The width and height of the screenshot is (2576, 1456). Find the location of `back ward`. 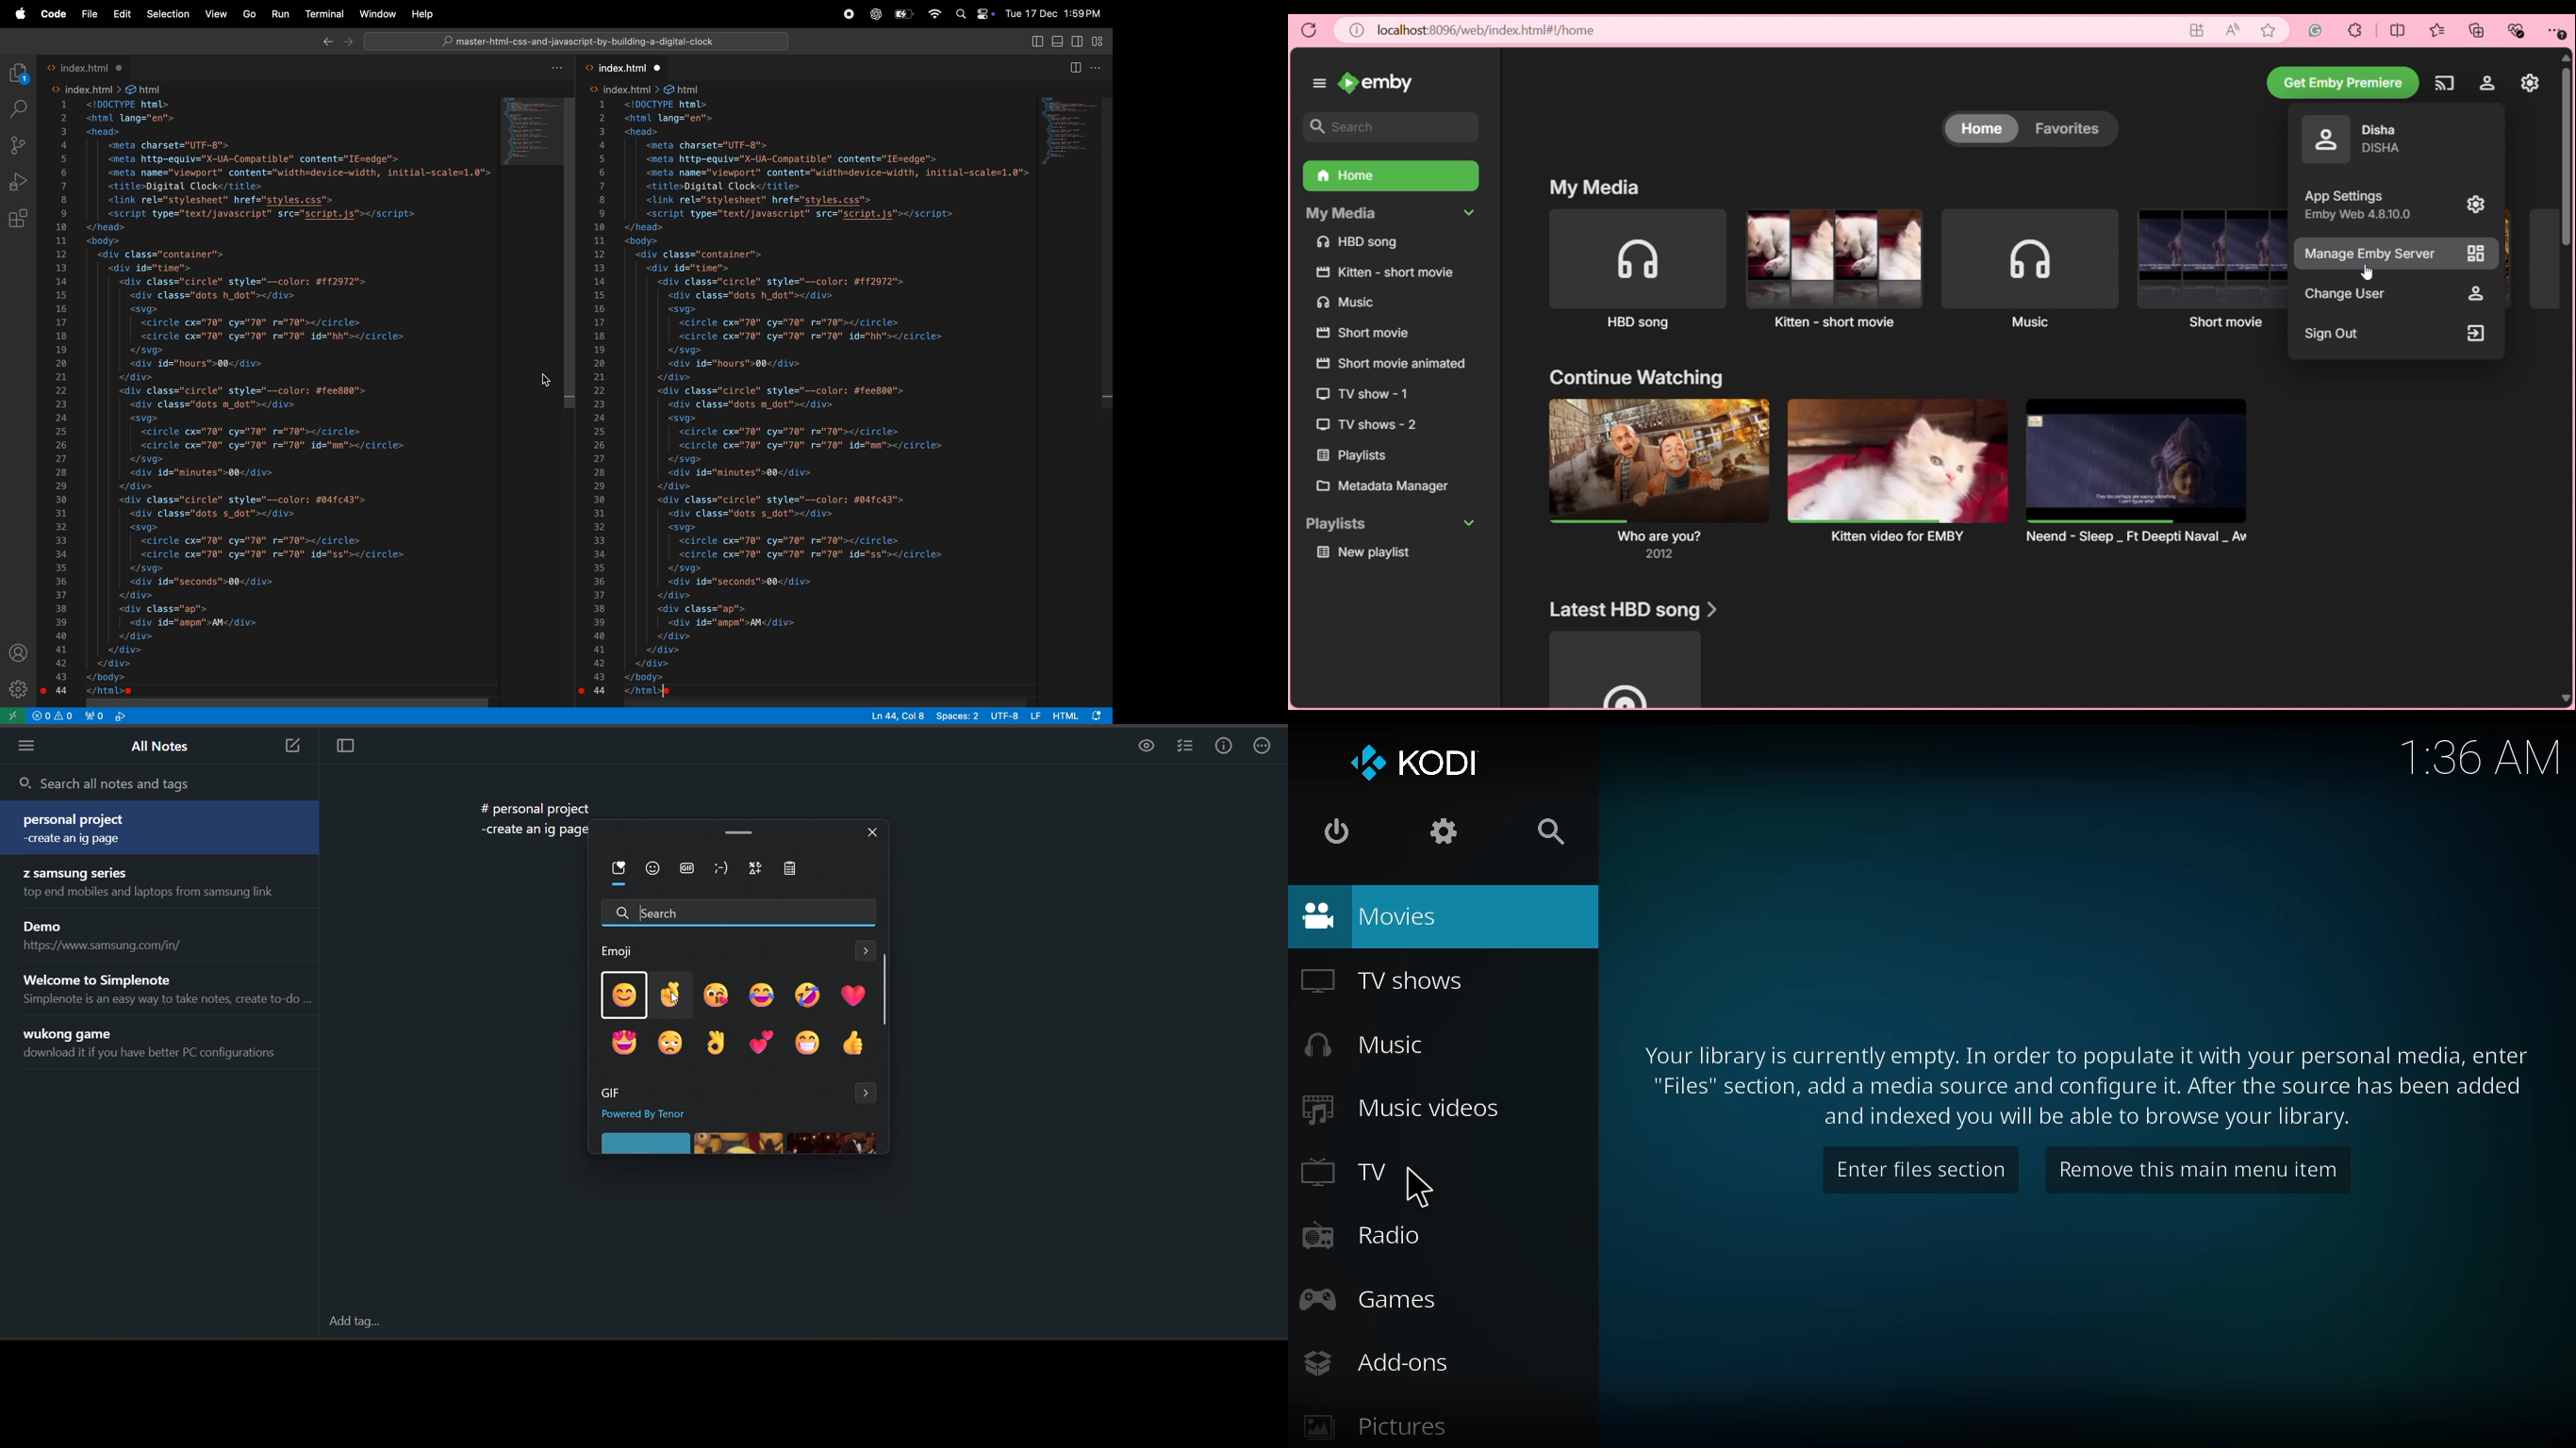

back ward is located at coordinates (327, 44).